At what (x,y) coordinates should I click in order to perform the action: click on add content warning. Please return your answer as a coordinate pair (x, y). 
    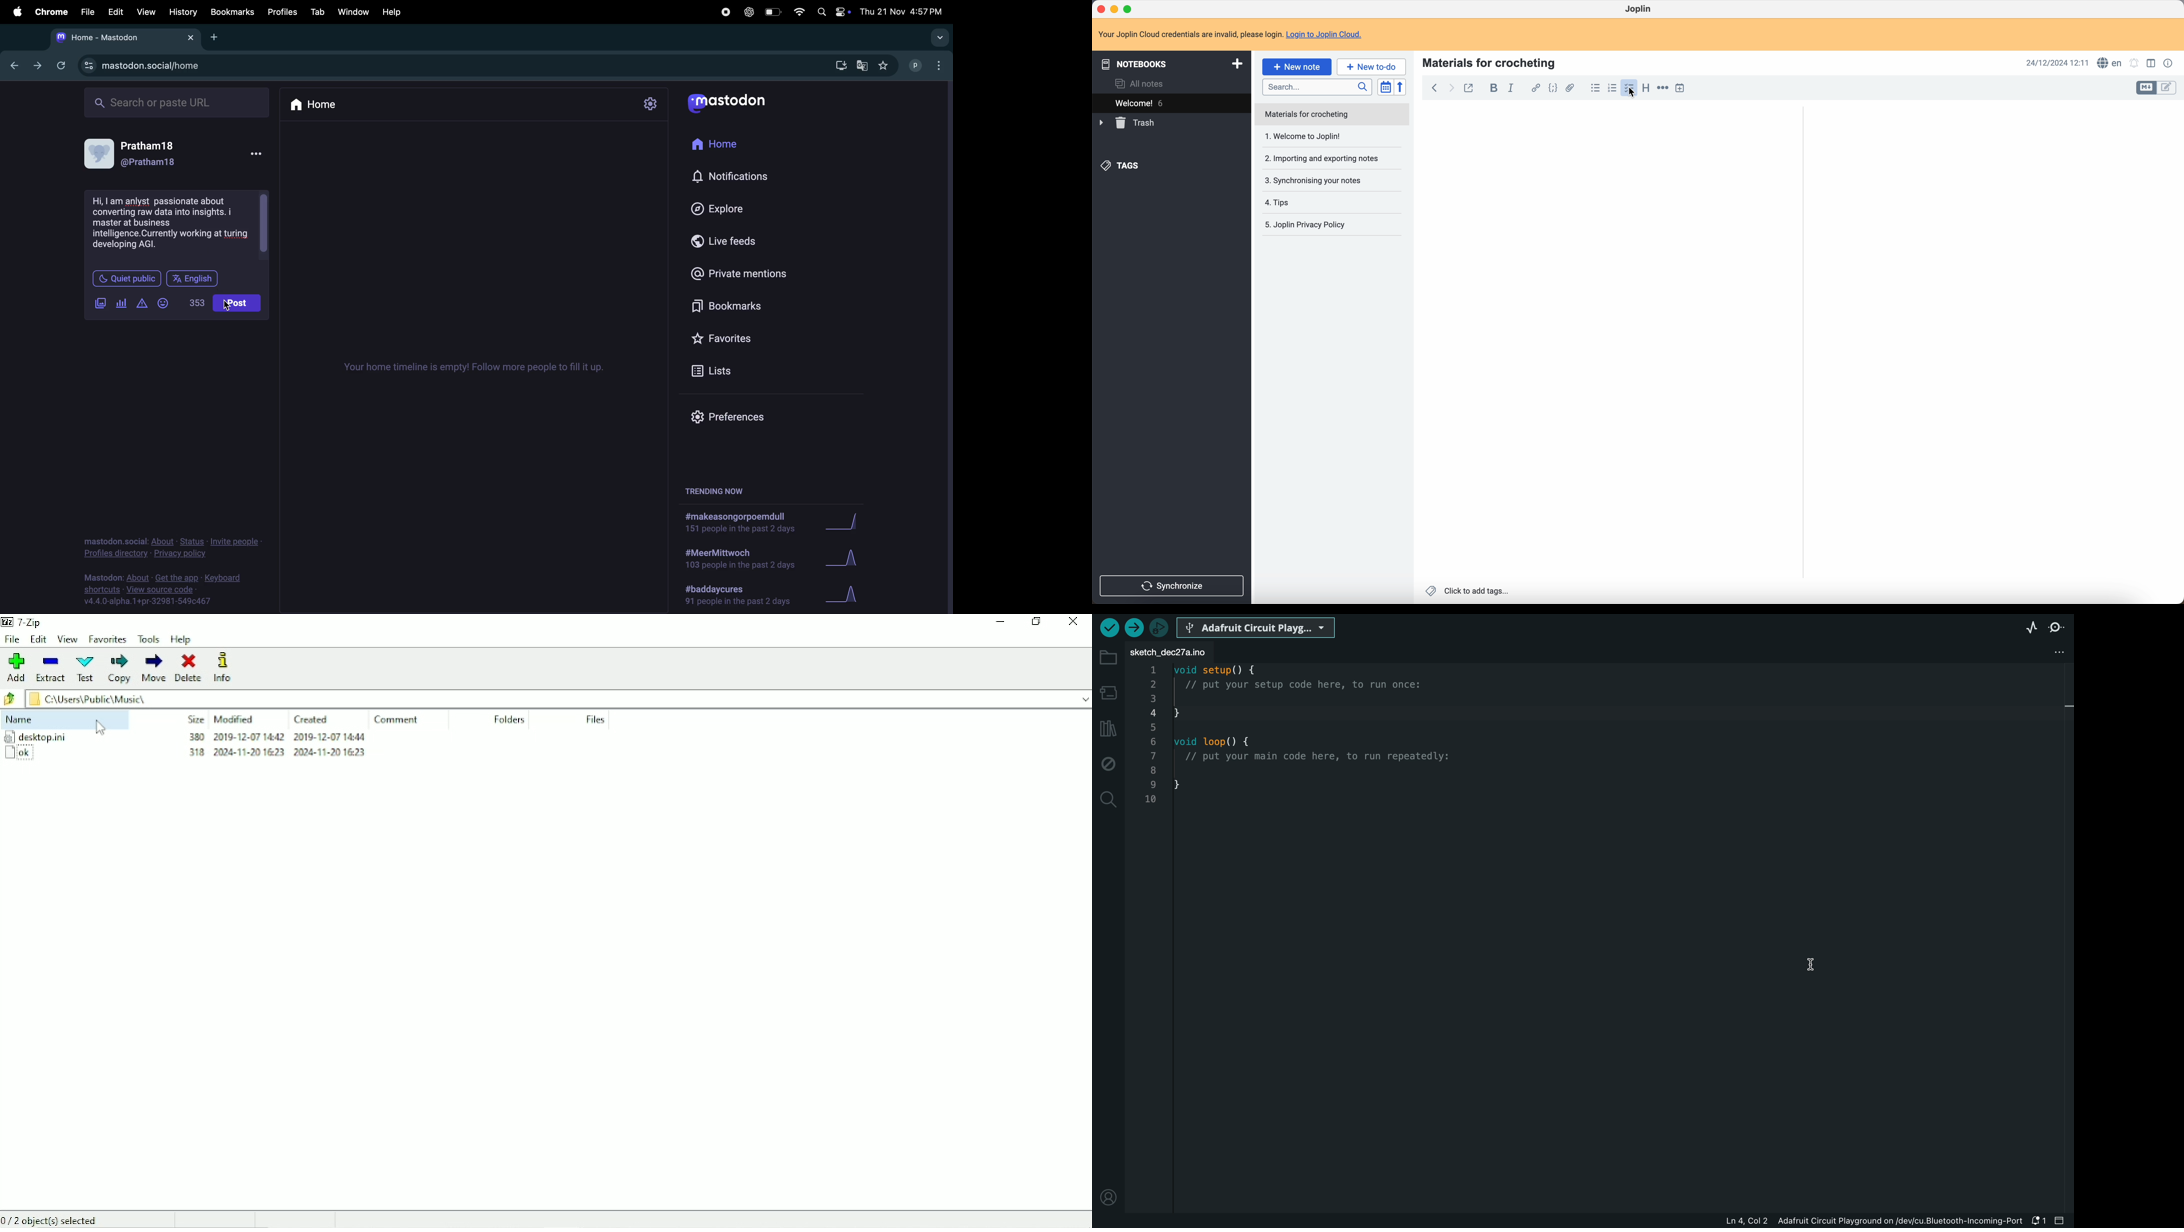
    Looking at the image, I should click on (142, 303).